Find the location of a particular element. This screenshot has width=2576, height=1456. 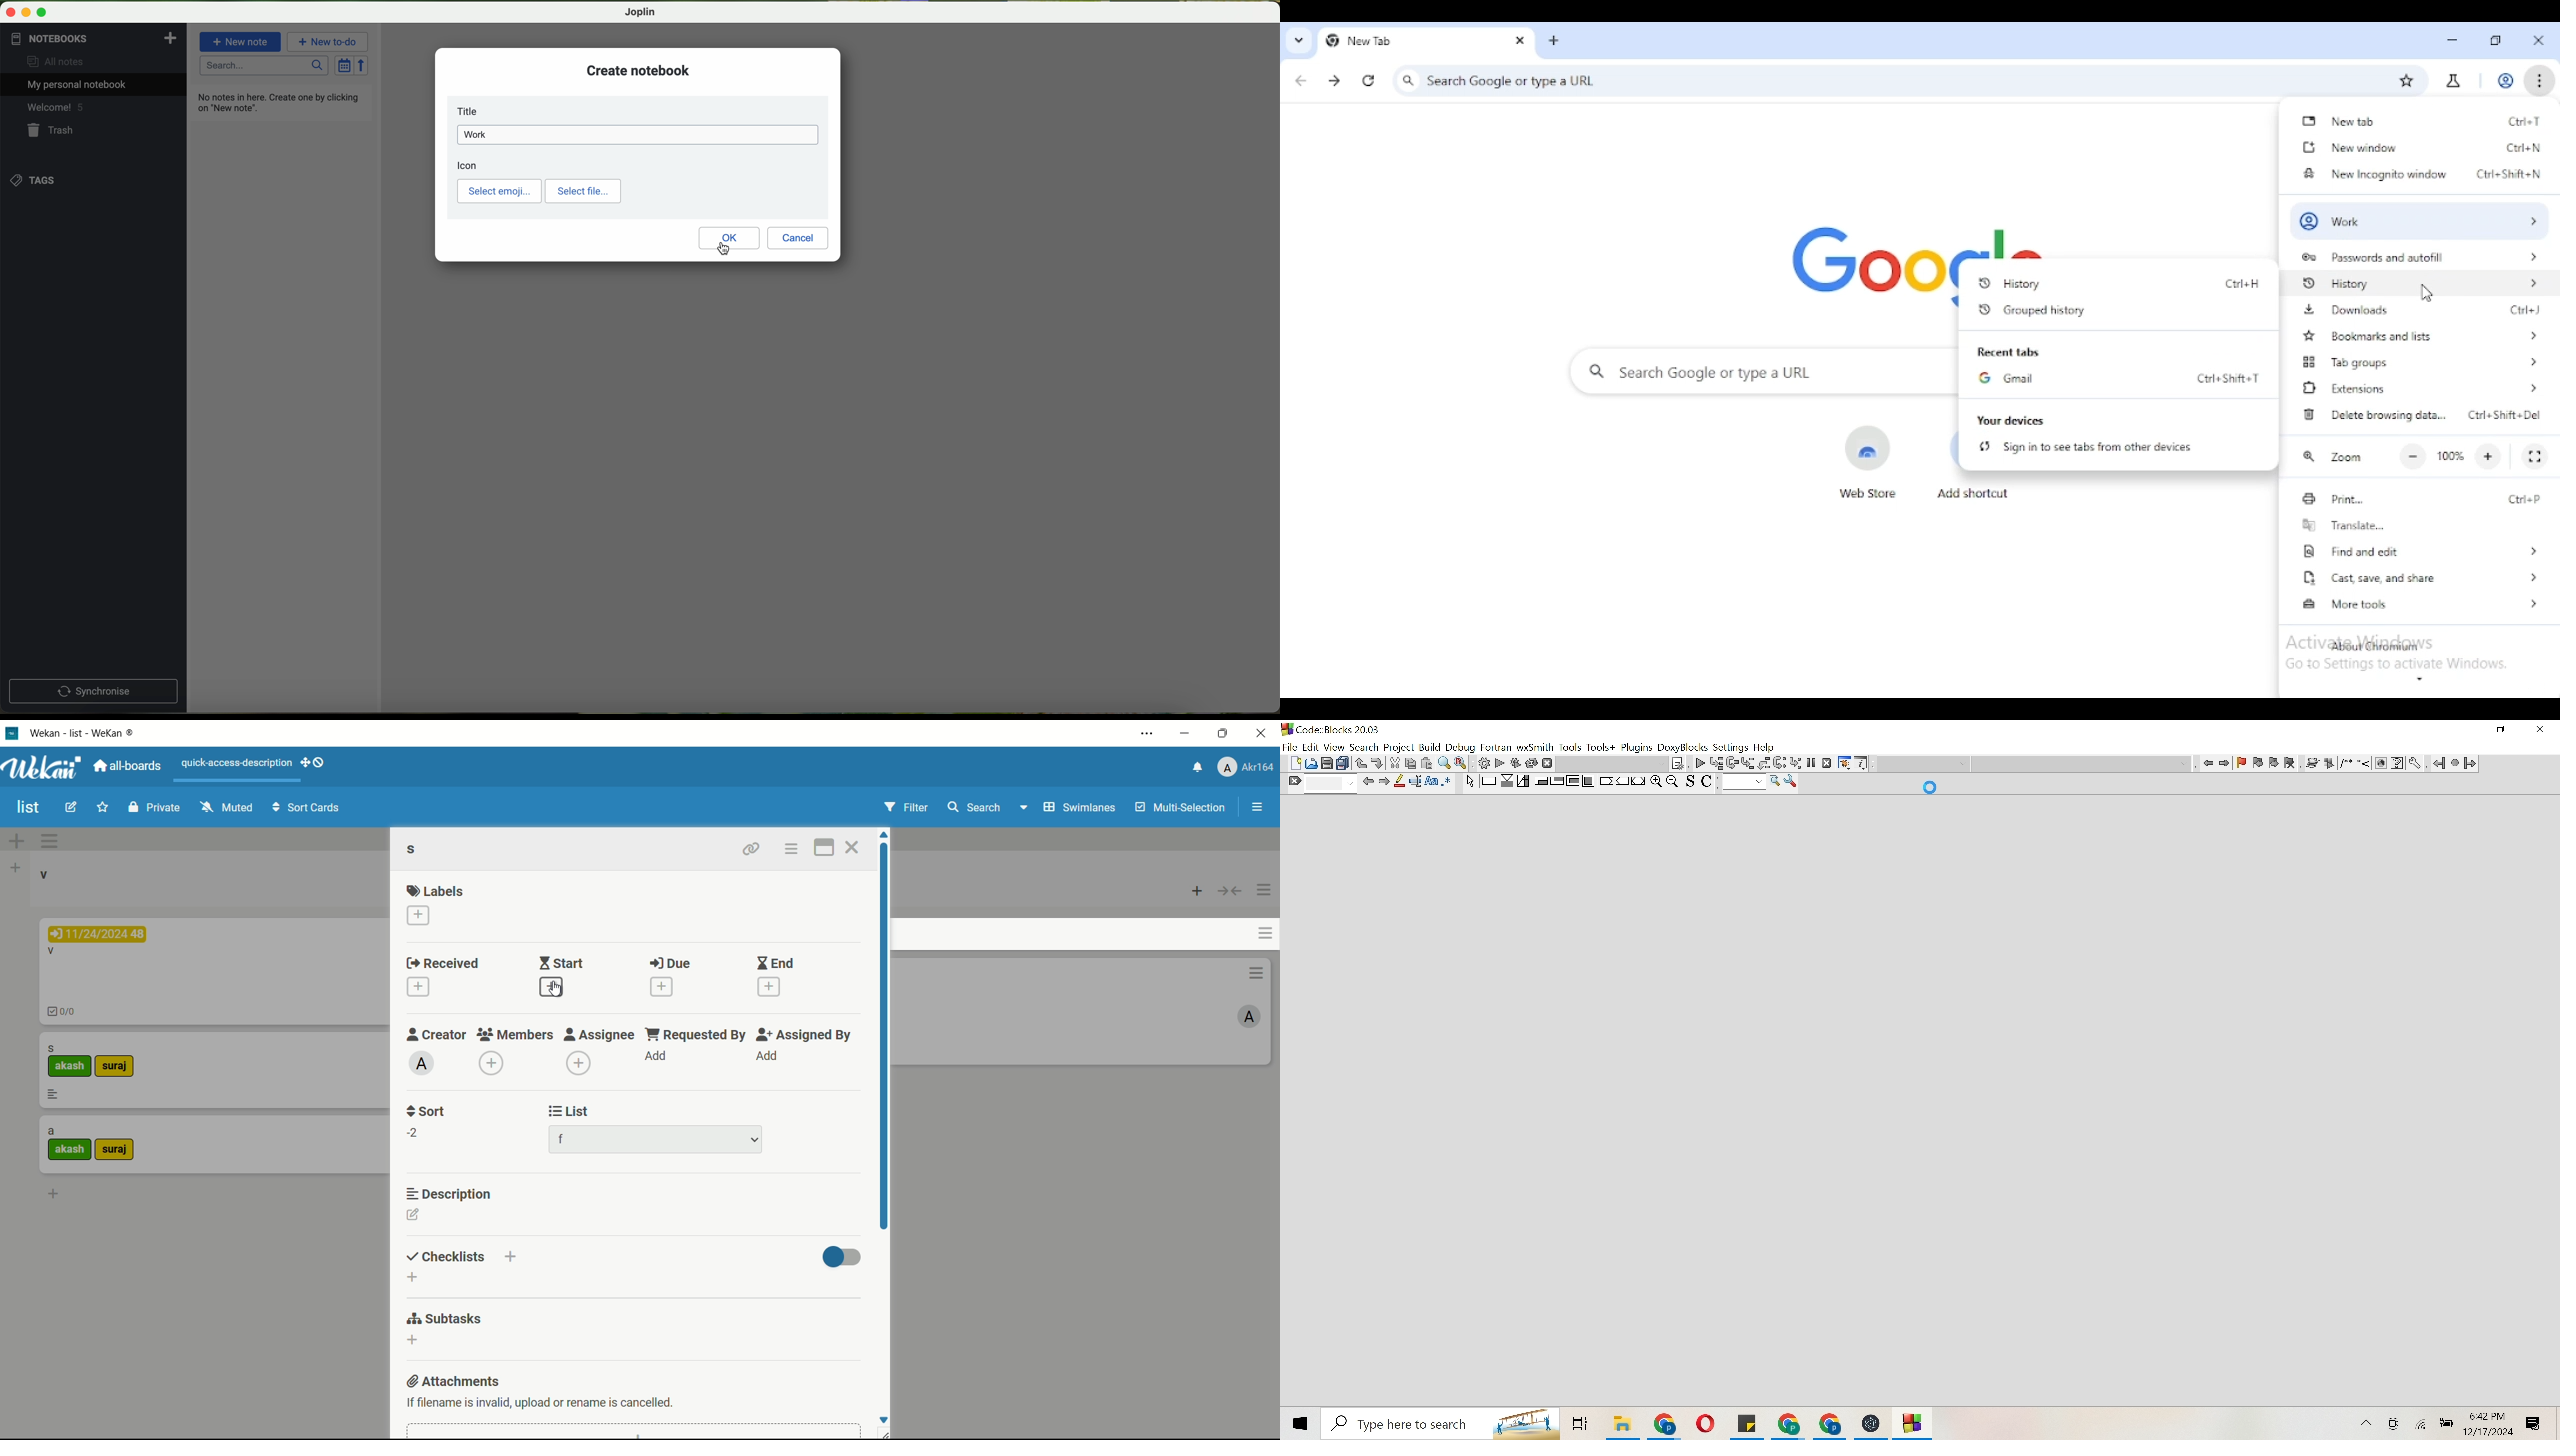

shortcut for new incognito window is located at coordinates (2508, 174).